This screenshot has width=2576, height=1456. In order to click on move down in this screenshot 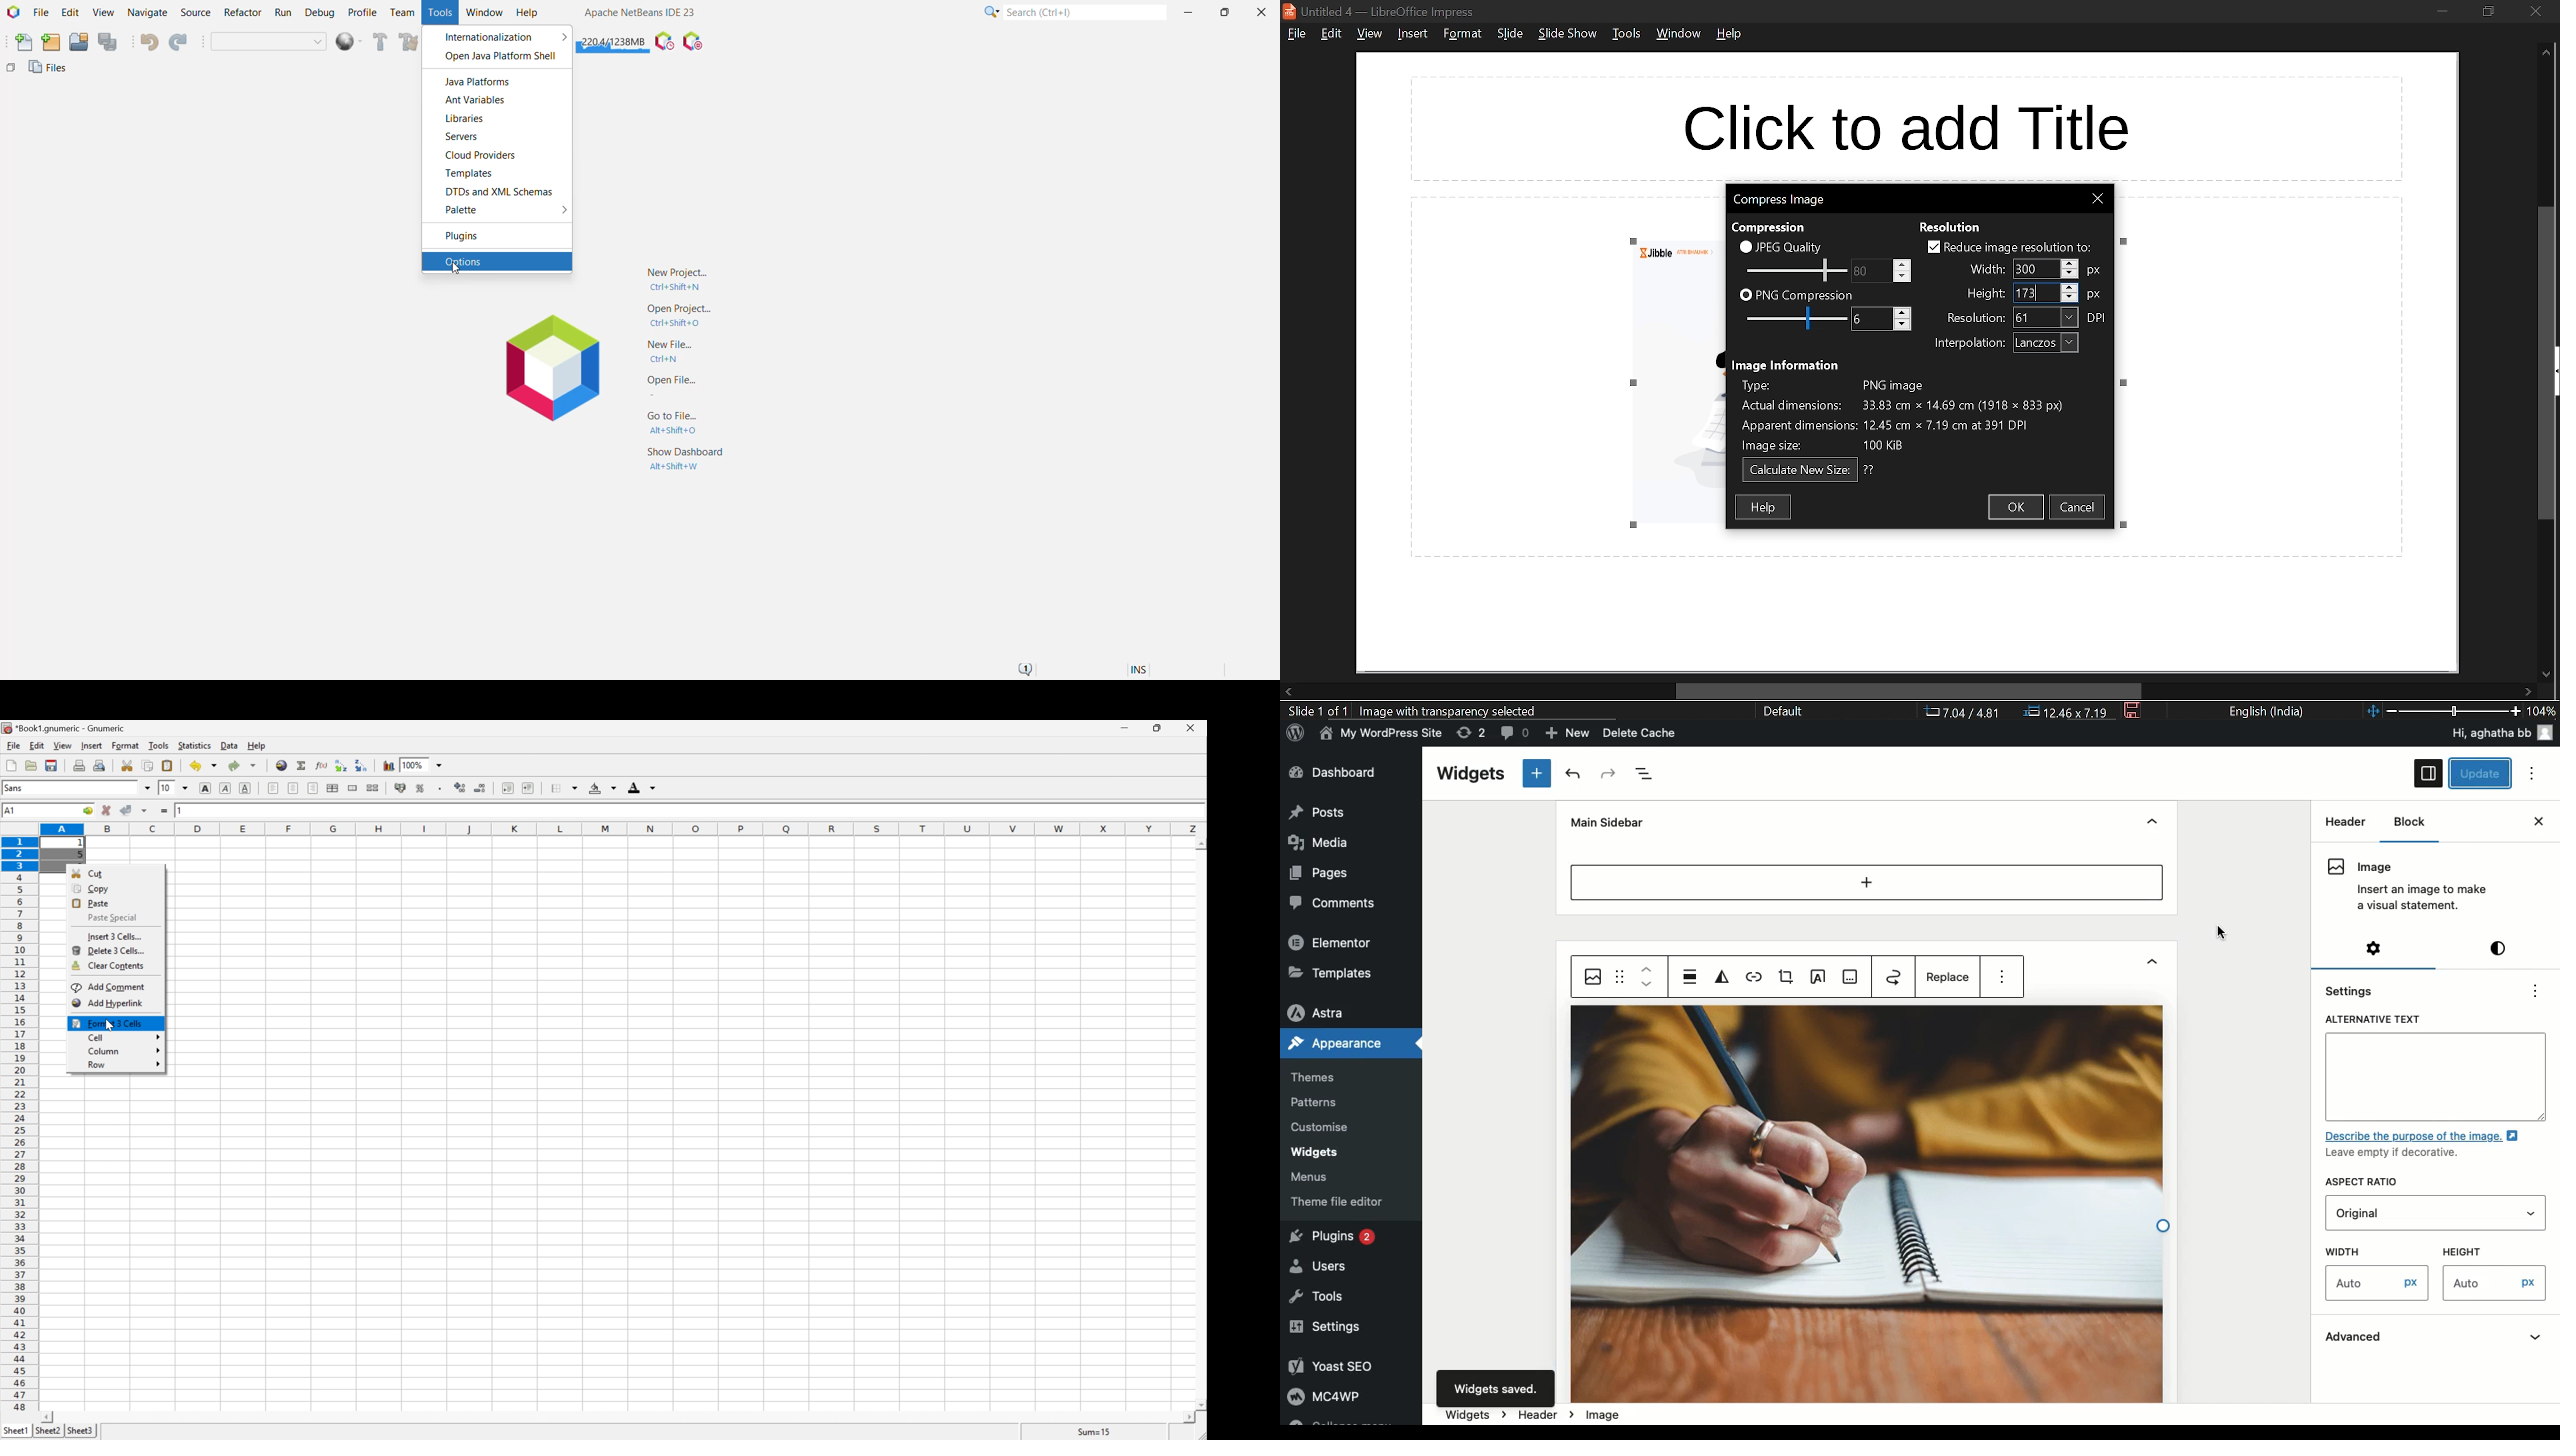, I will do `click(2544, 672)`.